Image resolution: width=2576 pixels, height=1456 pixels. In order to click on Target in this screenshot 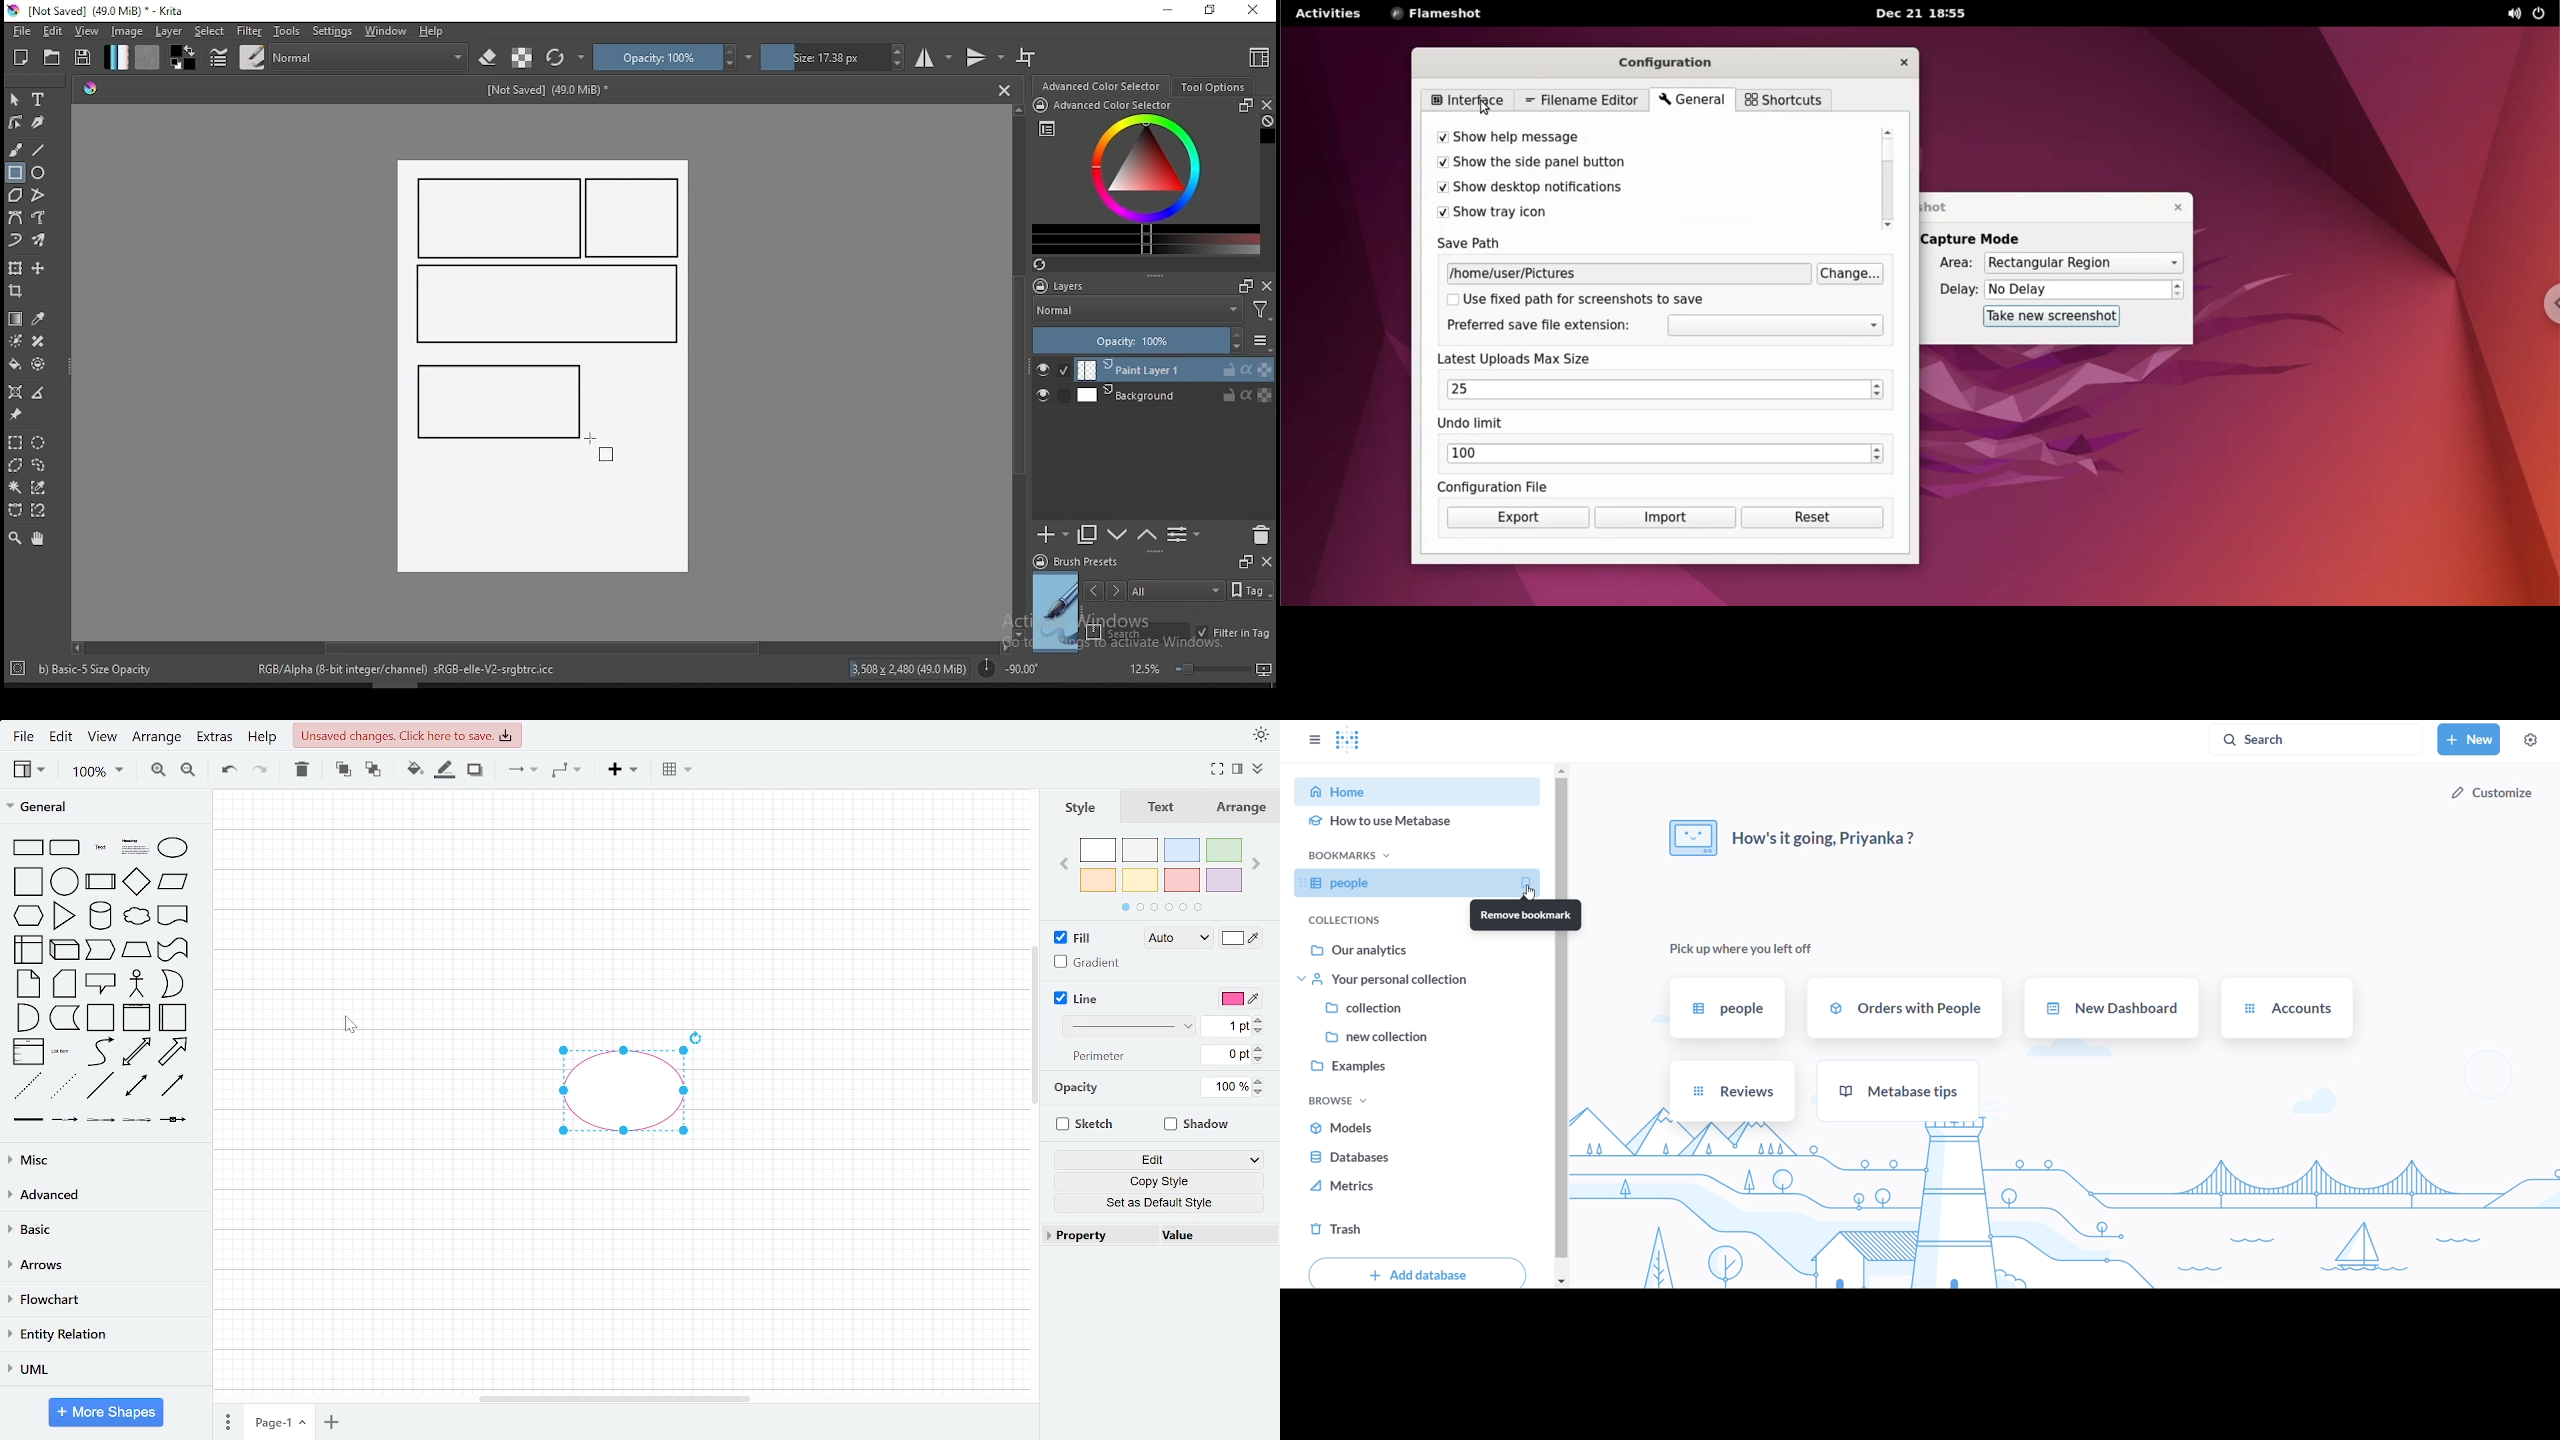, I will do `click(19, 669)`.